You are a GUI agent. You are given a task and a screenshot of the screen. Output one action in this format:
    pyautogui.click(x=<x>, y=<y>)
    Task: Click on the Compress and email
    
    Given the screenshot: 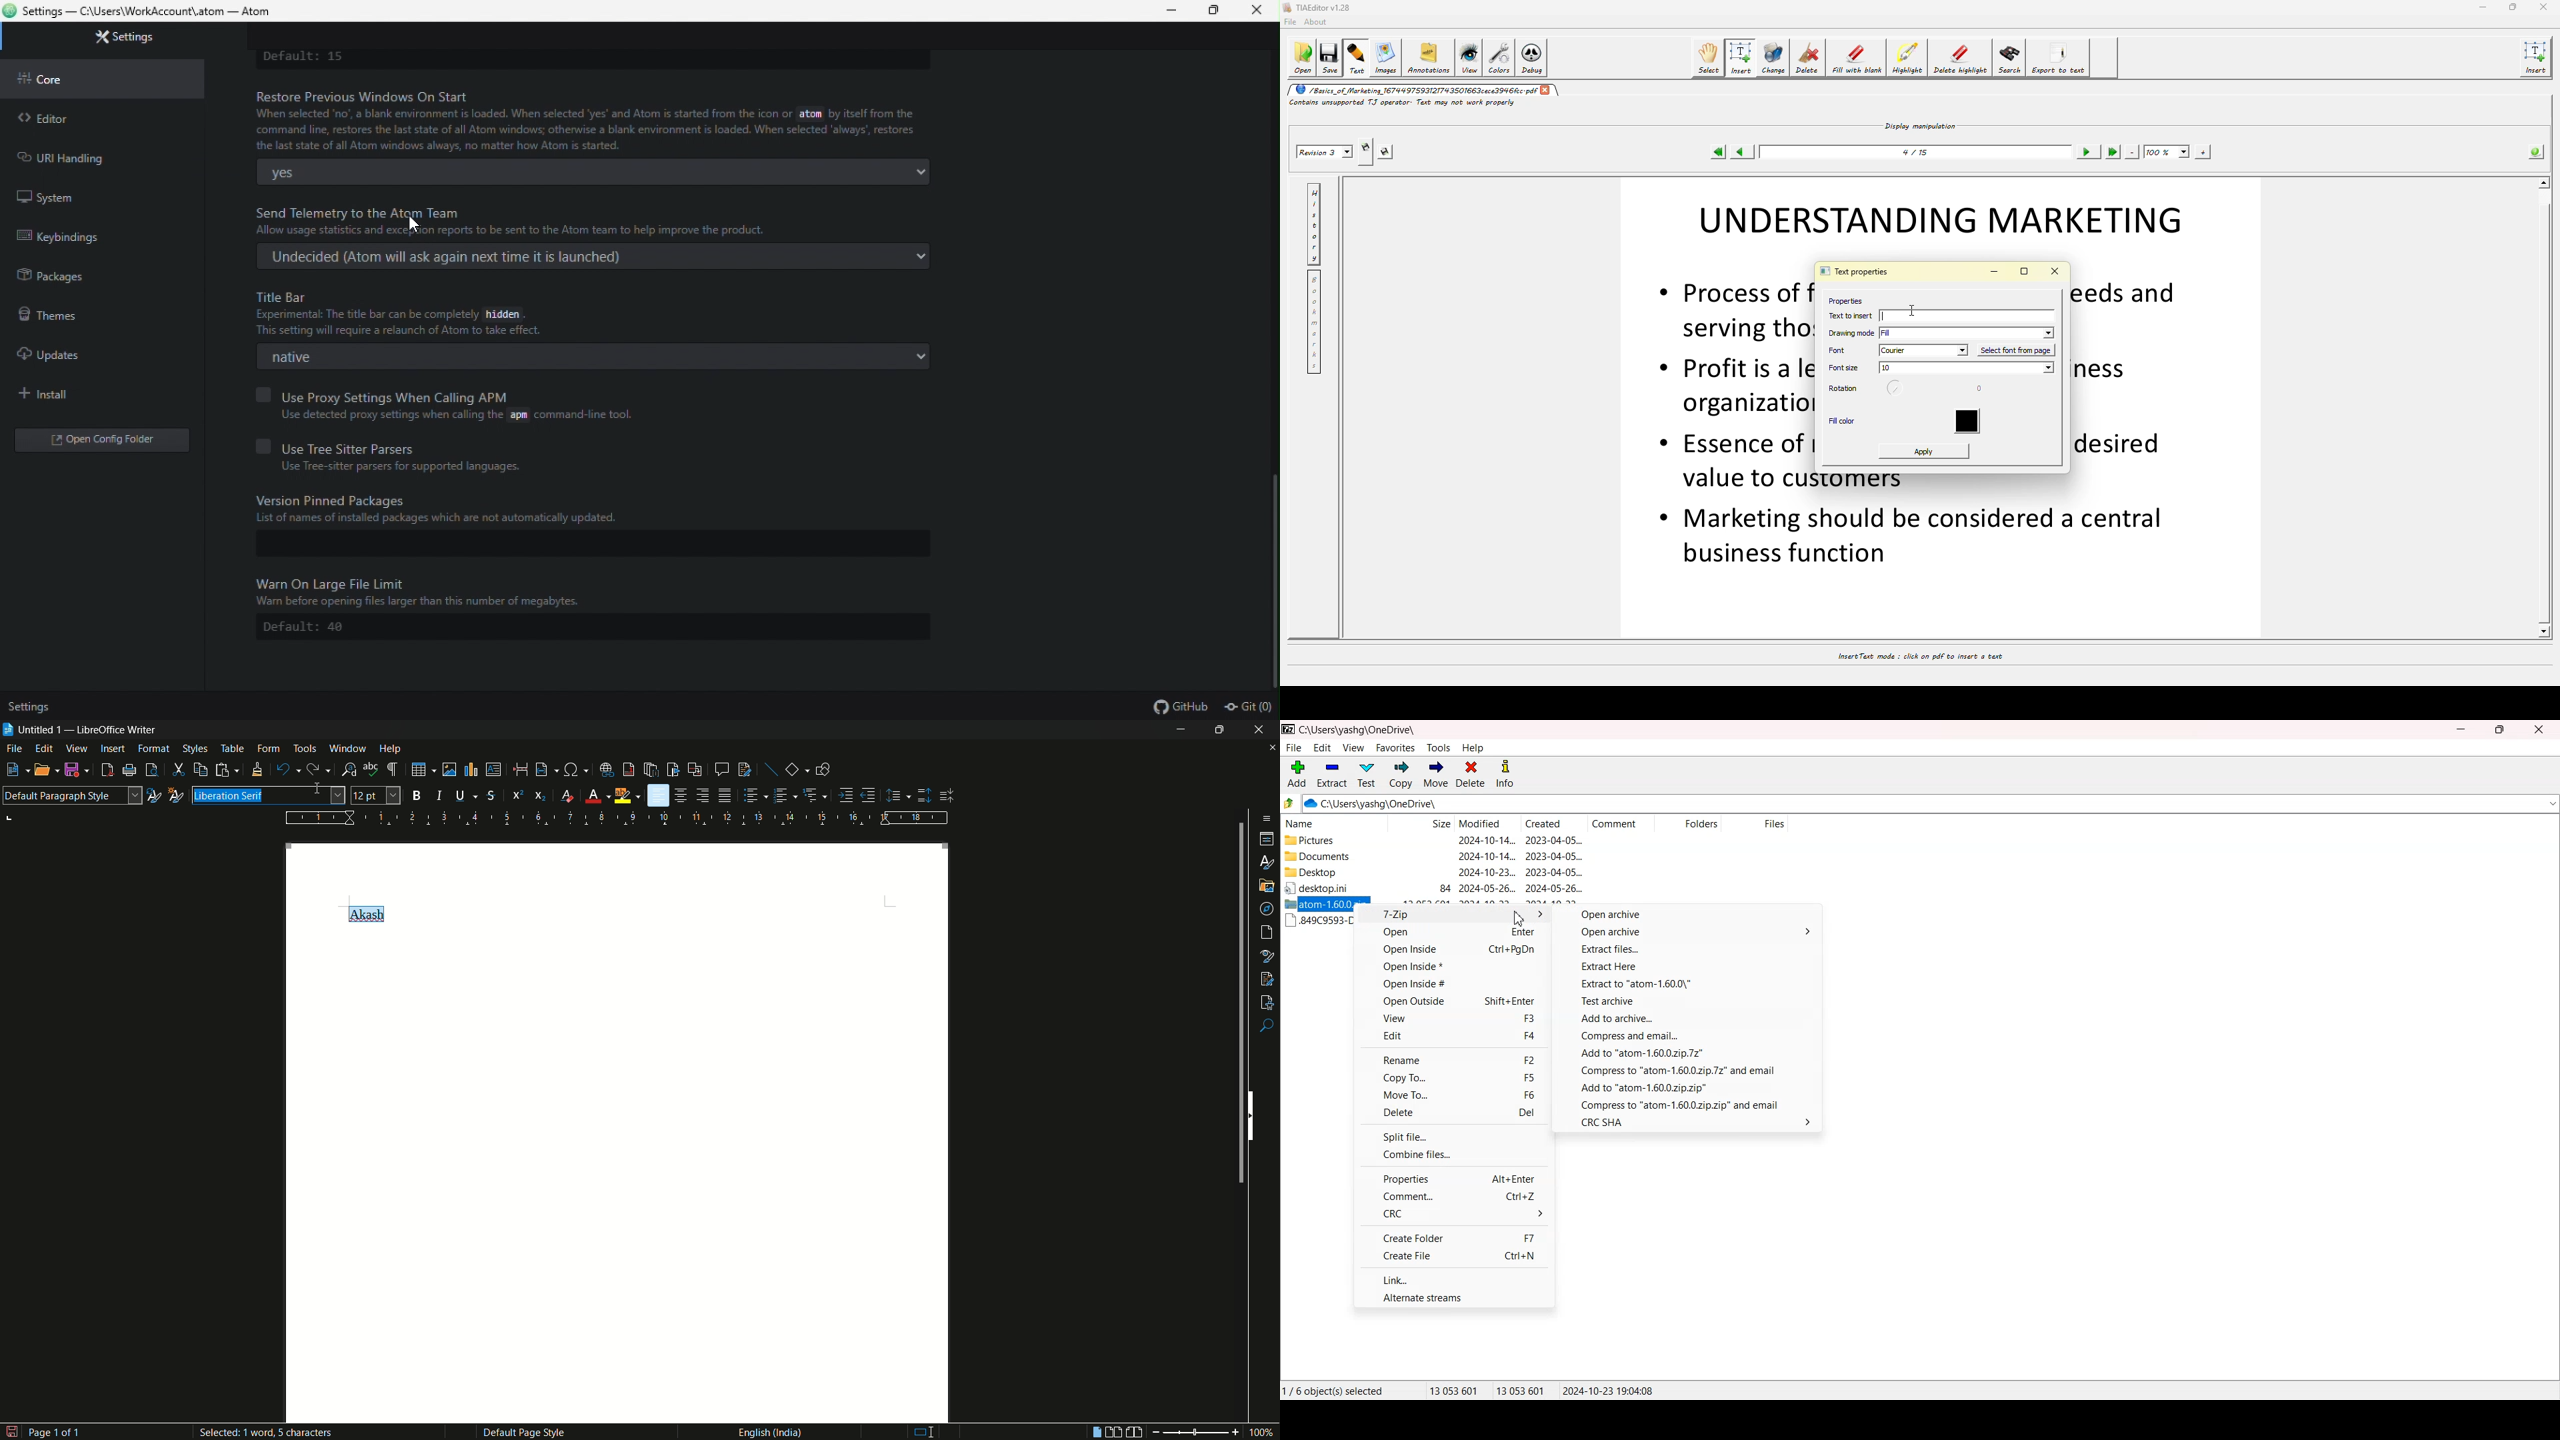 What is the action you would take?
    pyautogui.click(x=1689, y=1036)
    